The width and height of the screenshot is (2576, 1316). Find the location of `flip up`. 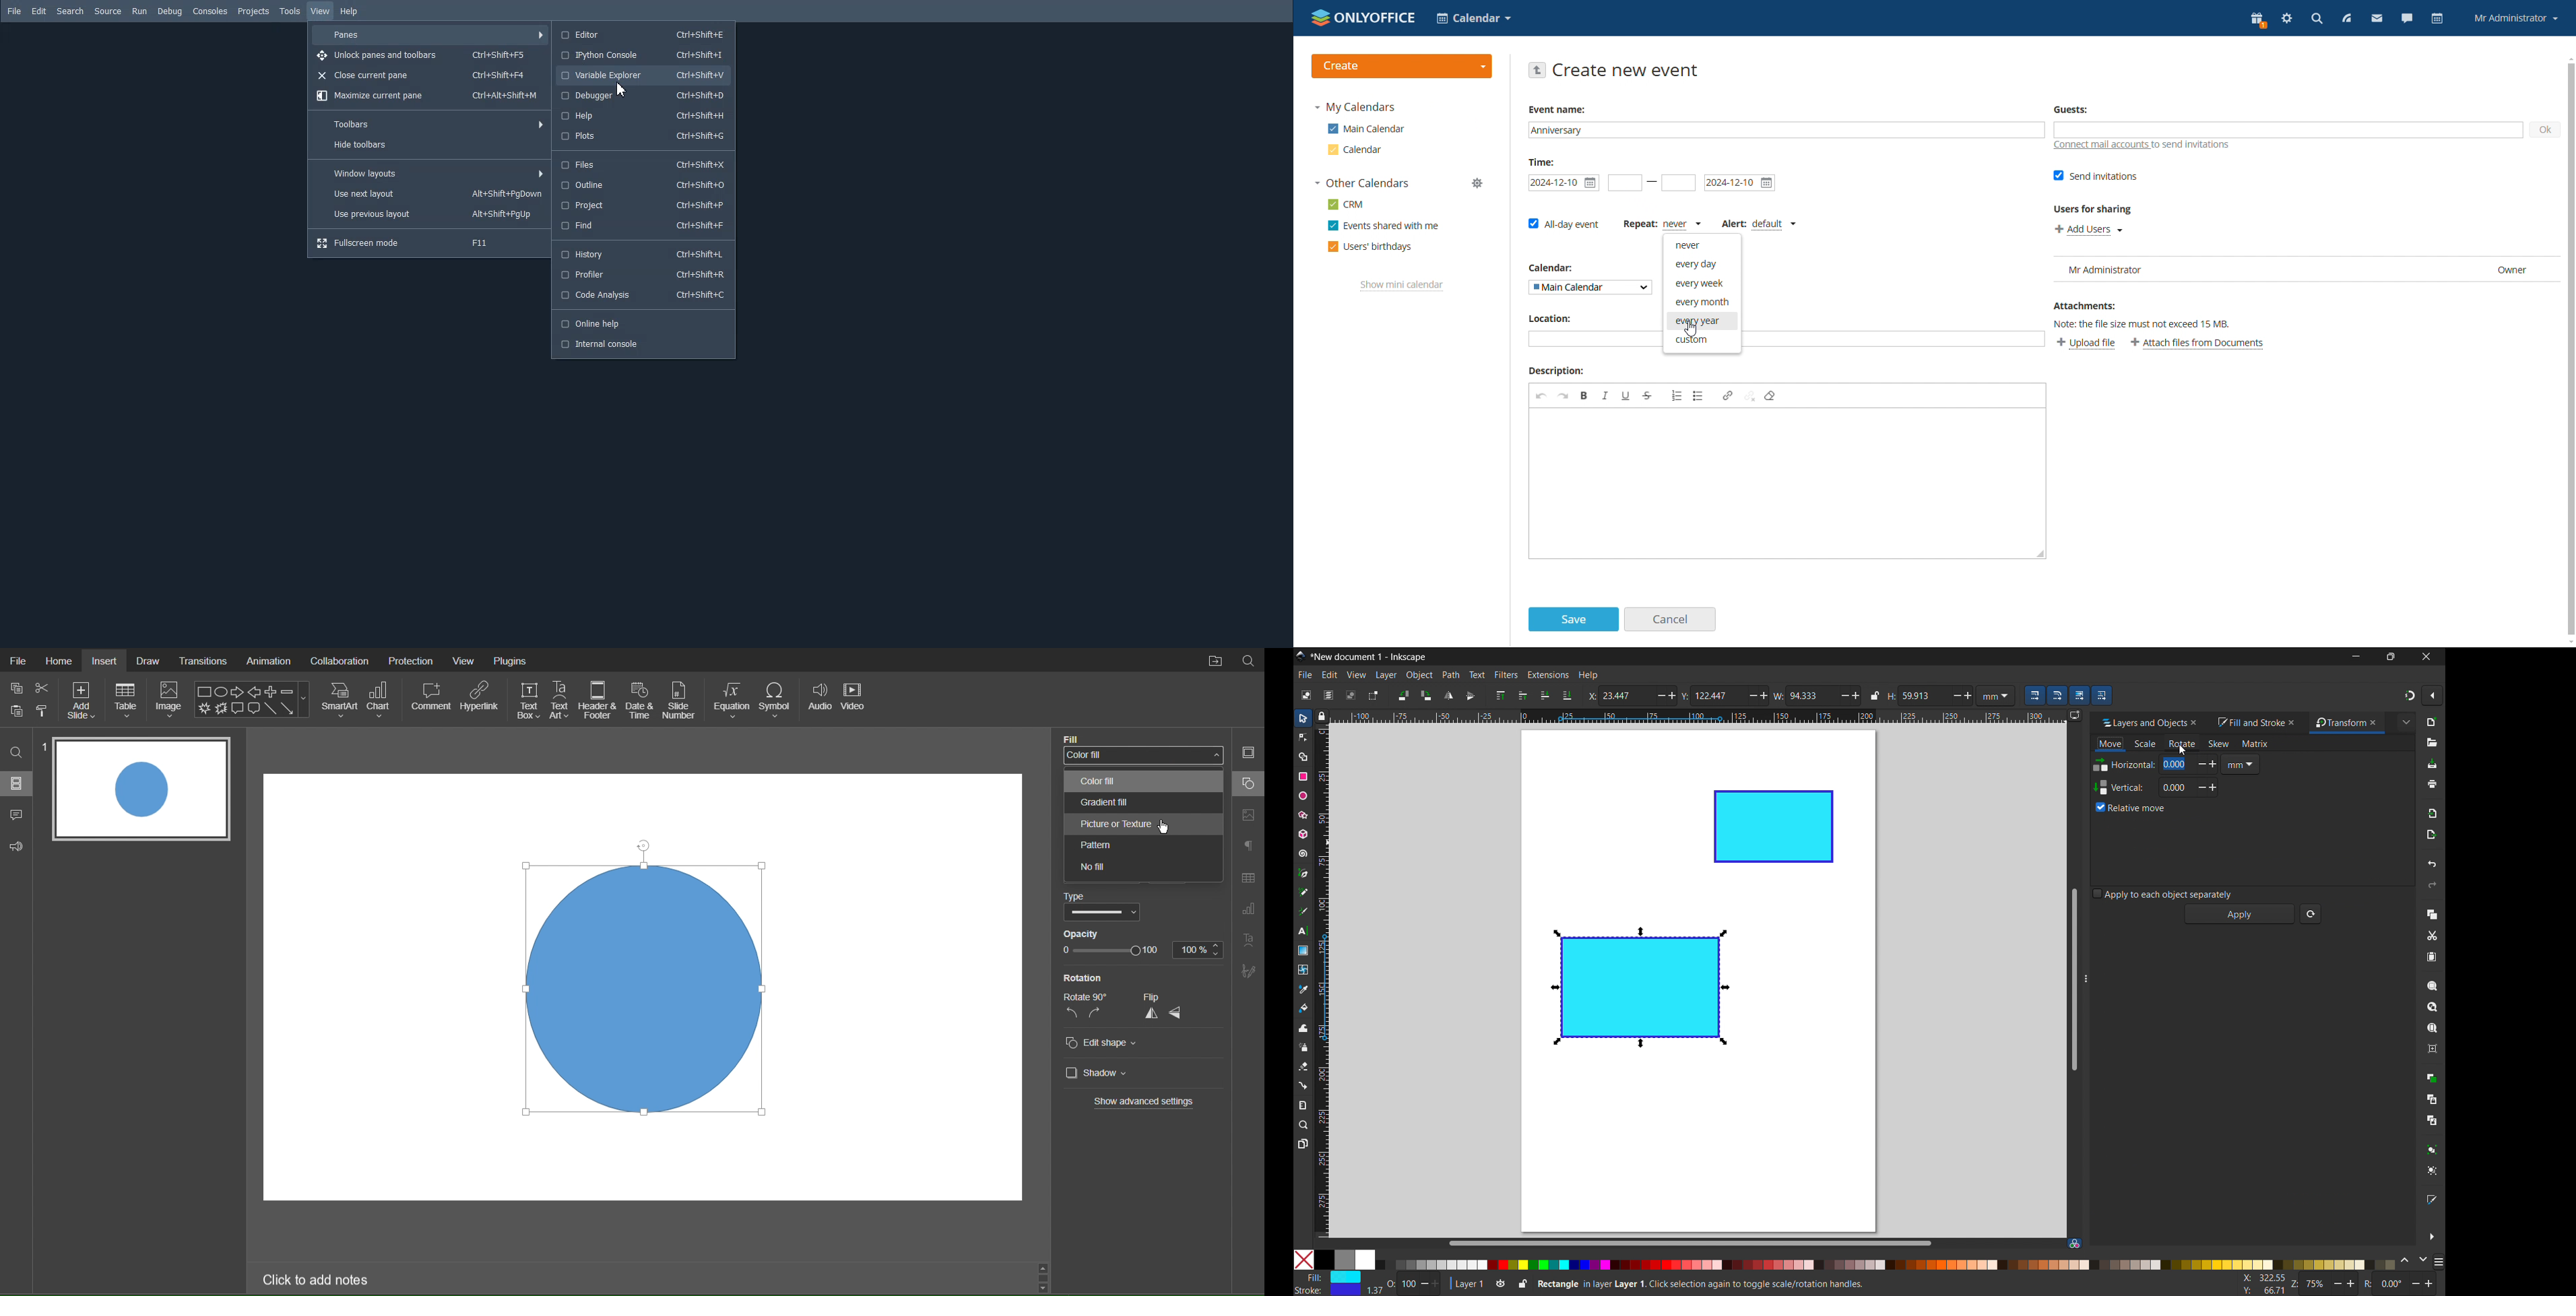

flip up is located at coordinates (1146, 1016).